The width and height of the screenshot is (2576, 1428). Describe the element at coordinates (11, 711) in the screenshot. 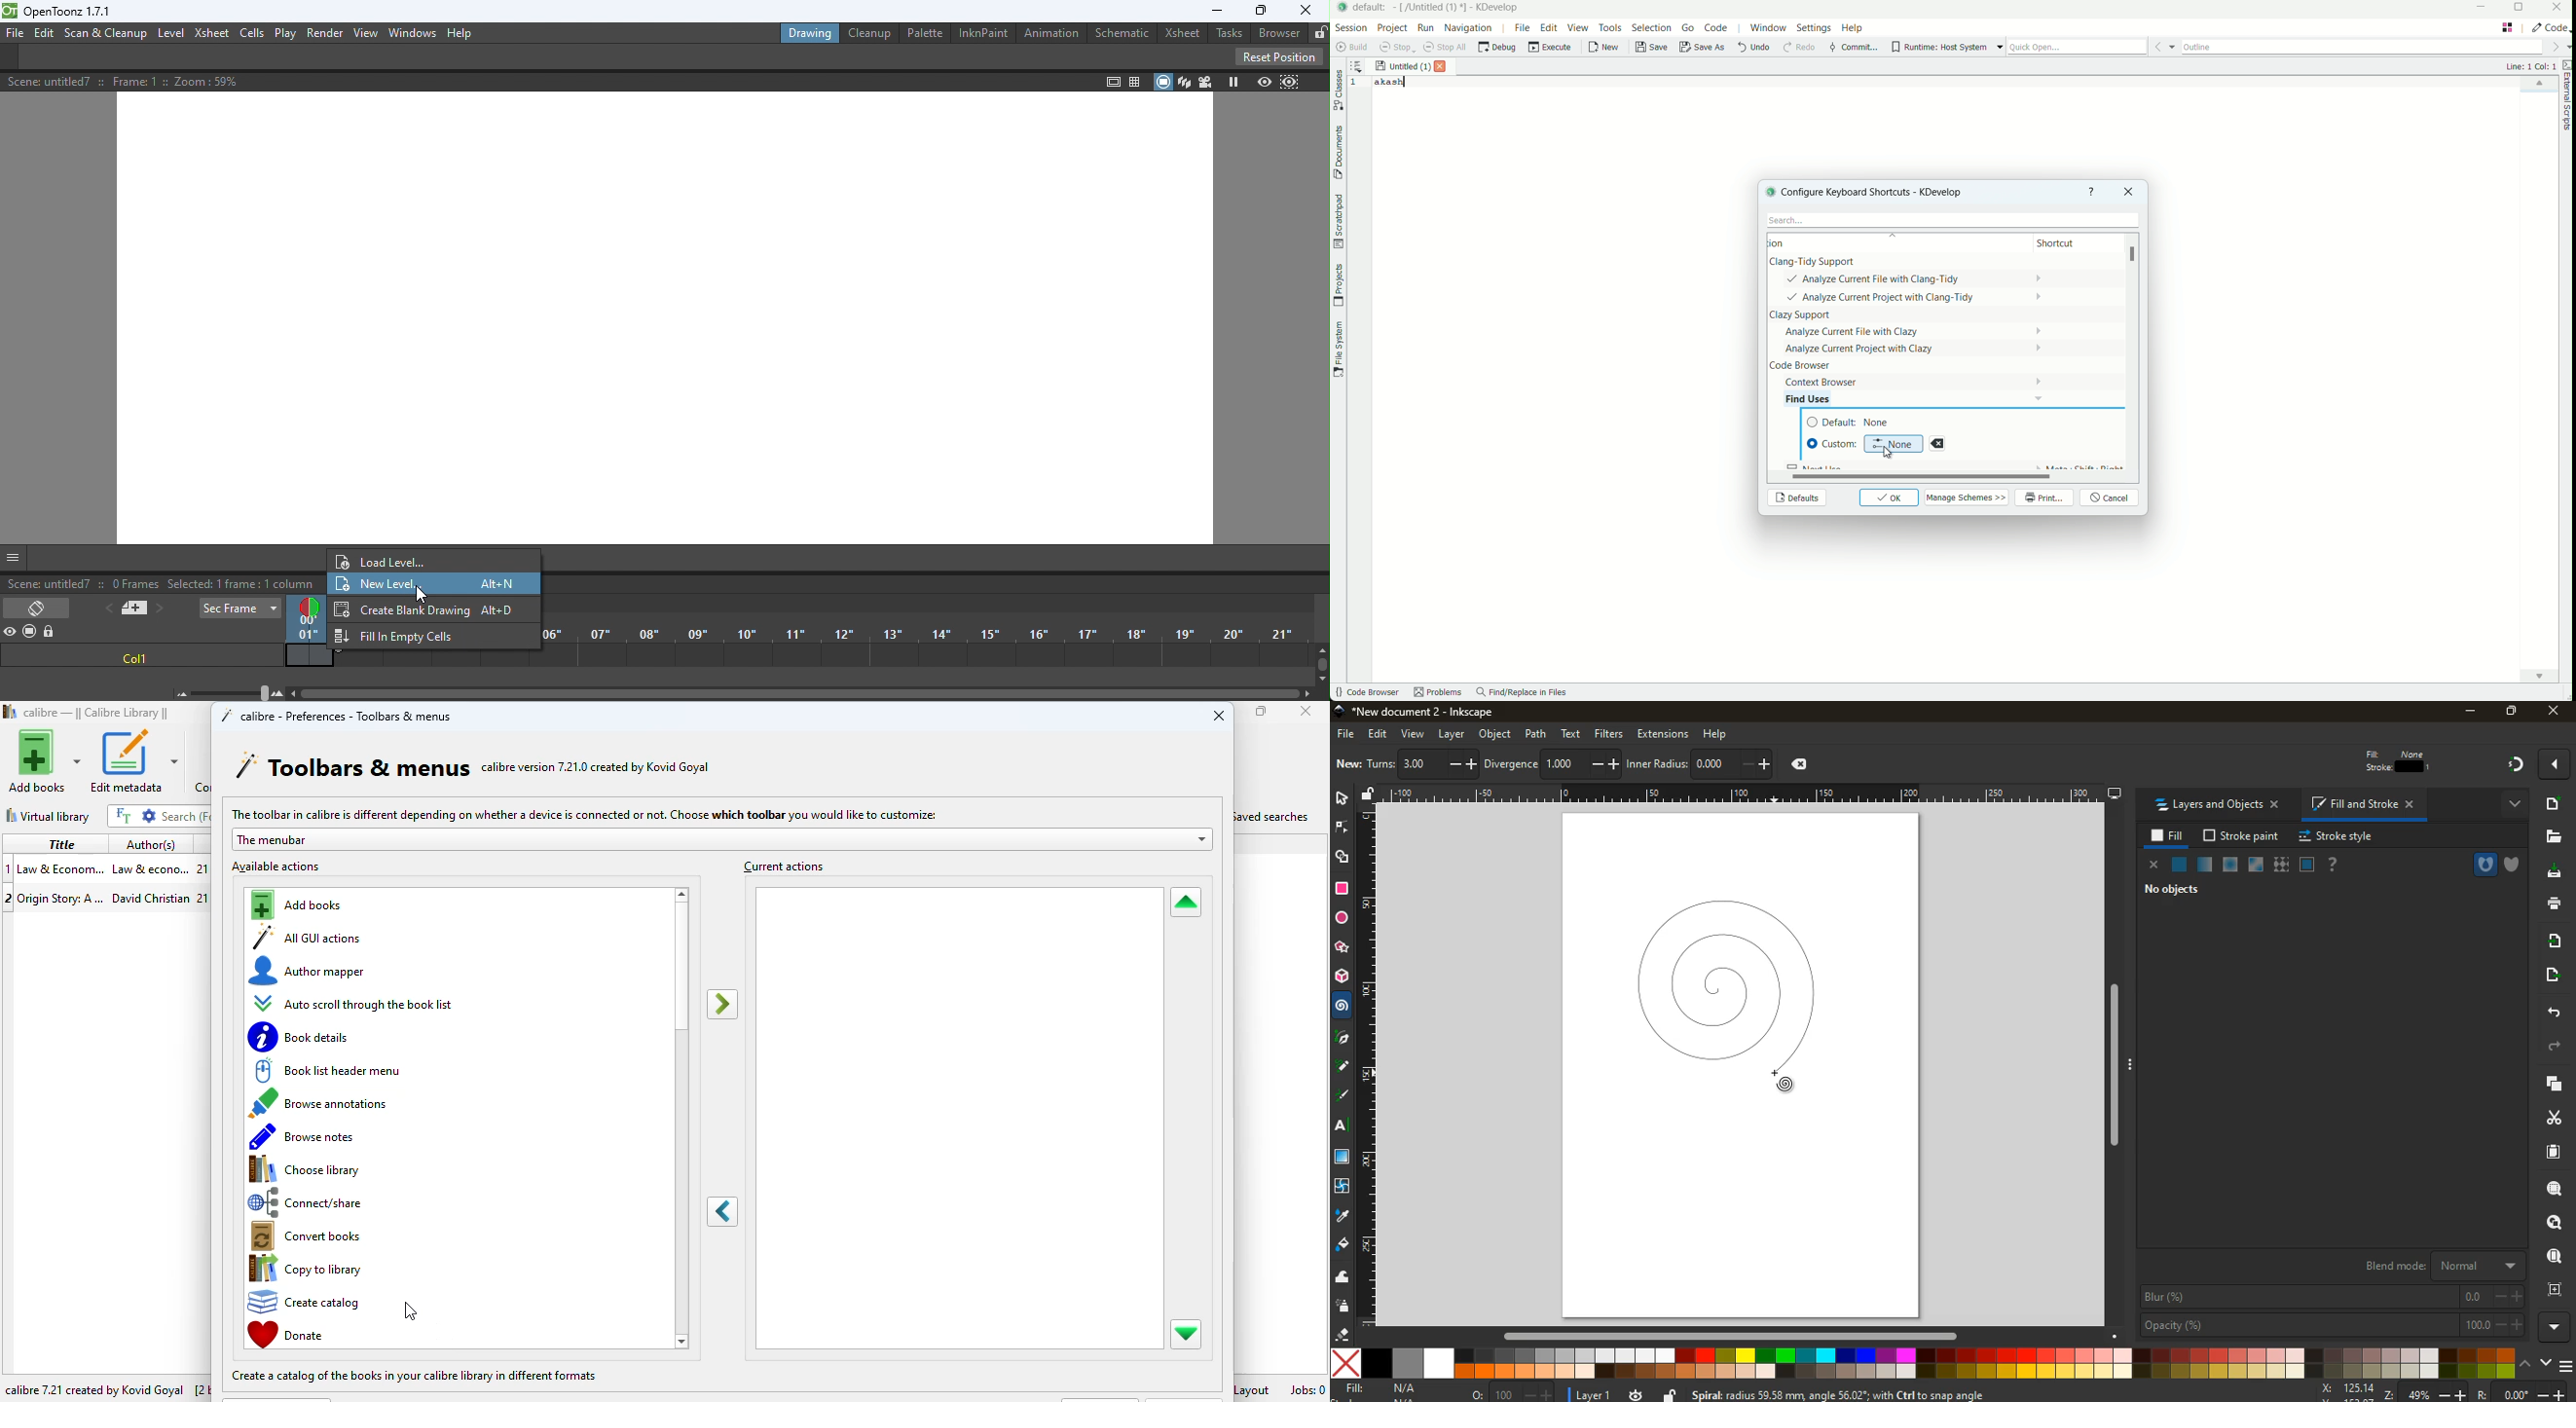

I see `logo` at that location.